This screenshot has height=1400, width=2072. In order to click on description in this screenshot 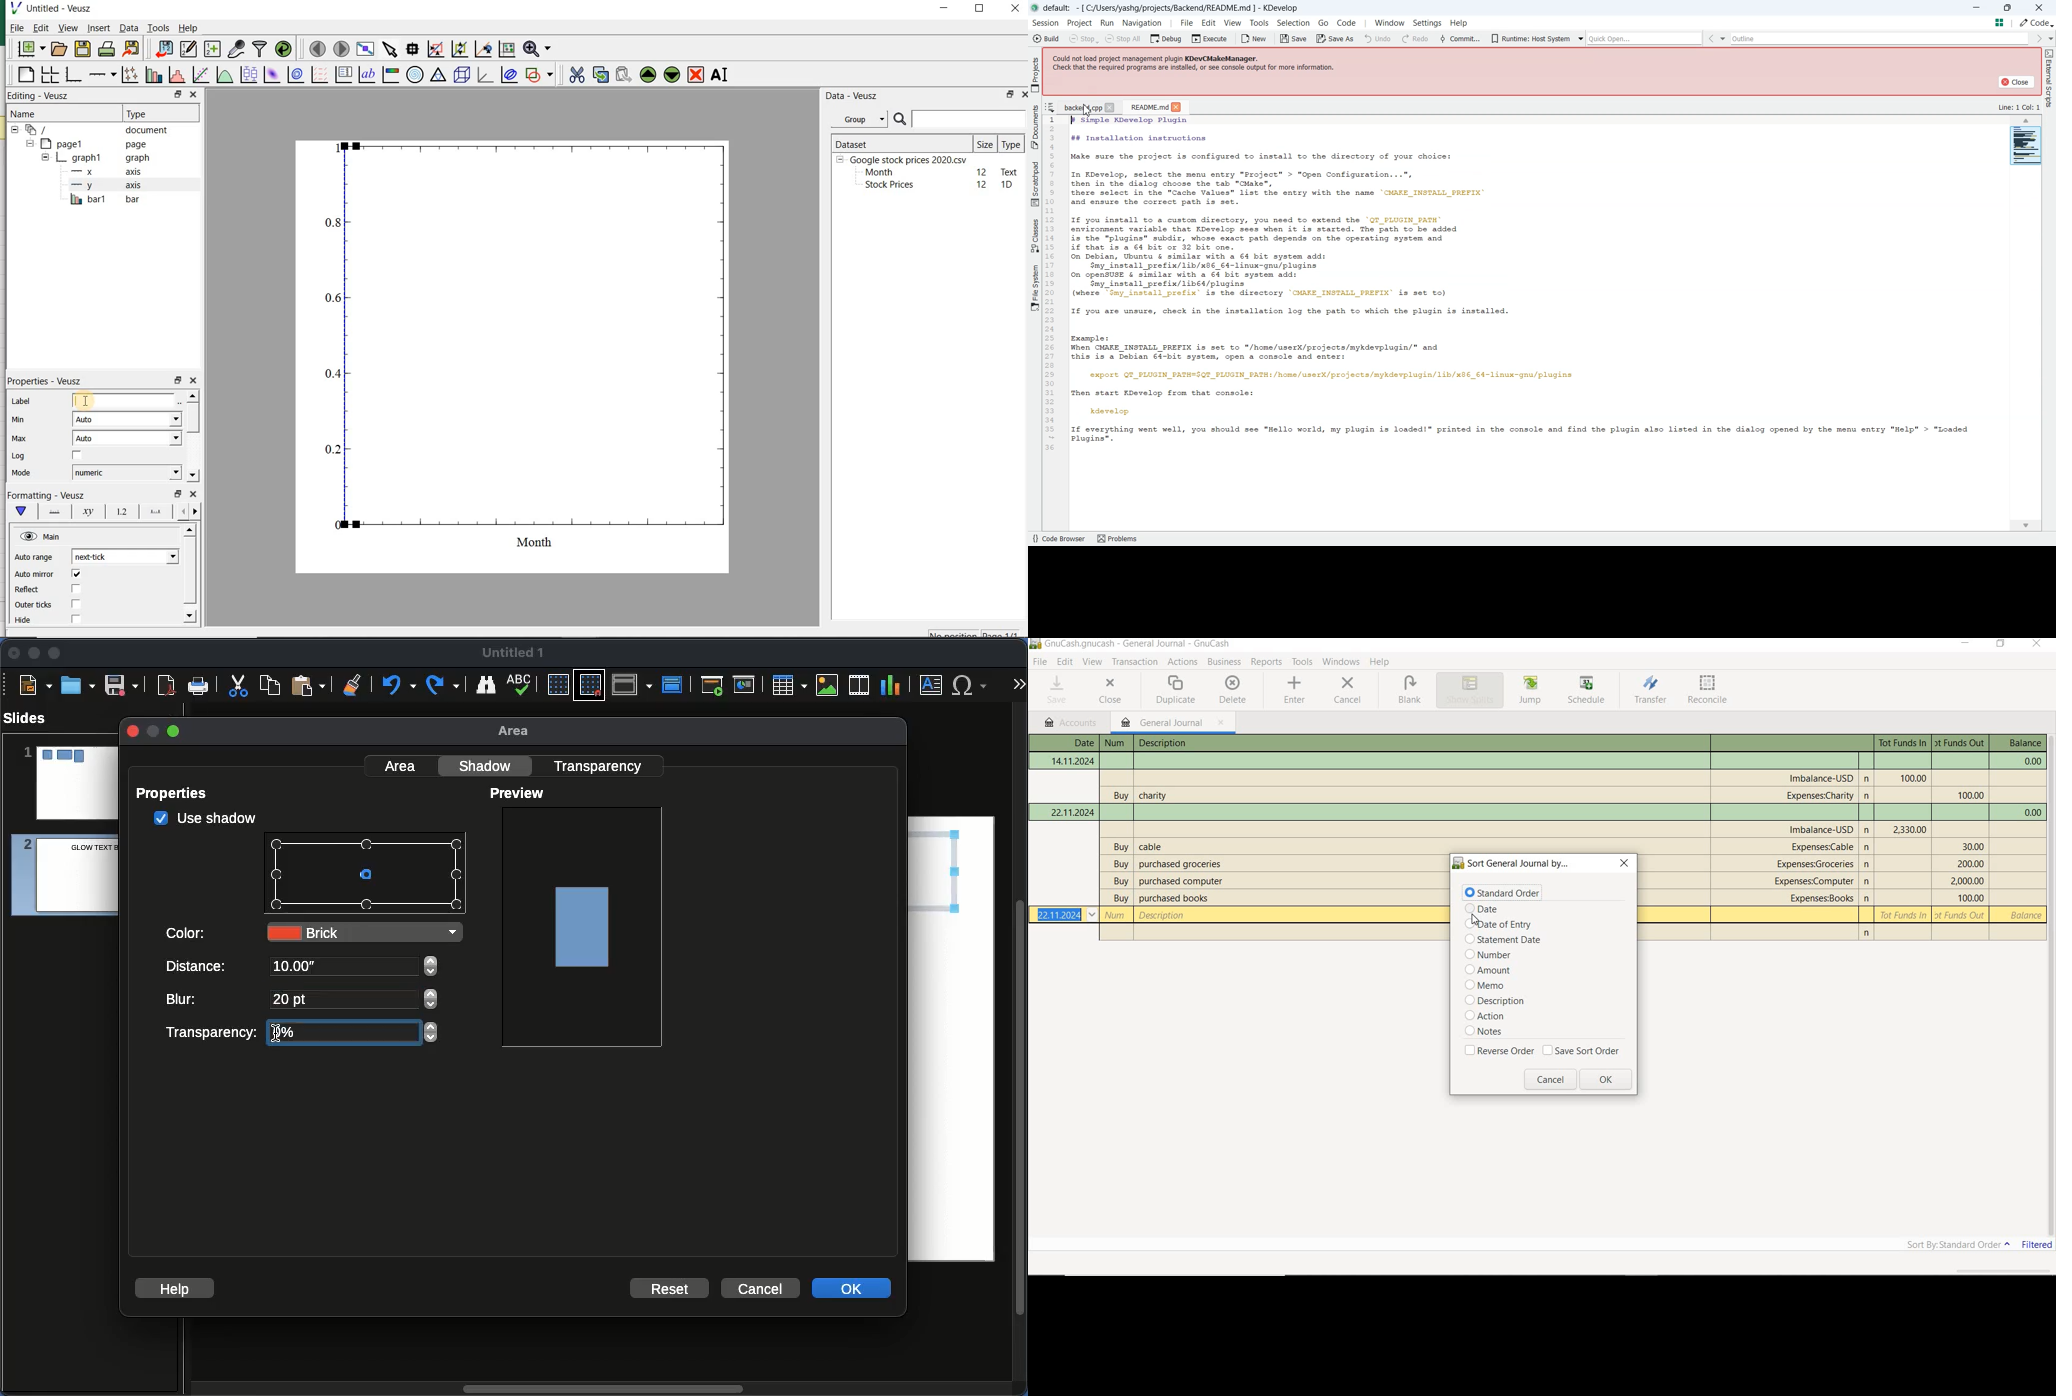, I will do `click(1155, 794)`.